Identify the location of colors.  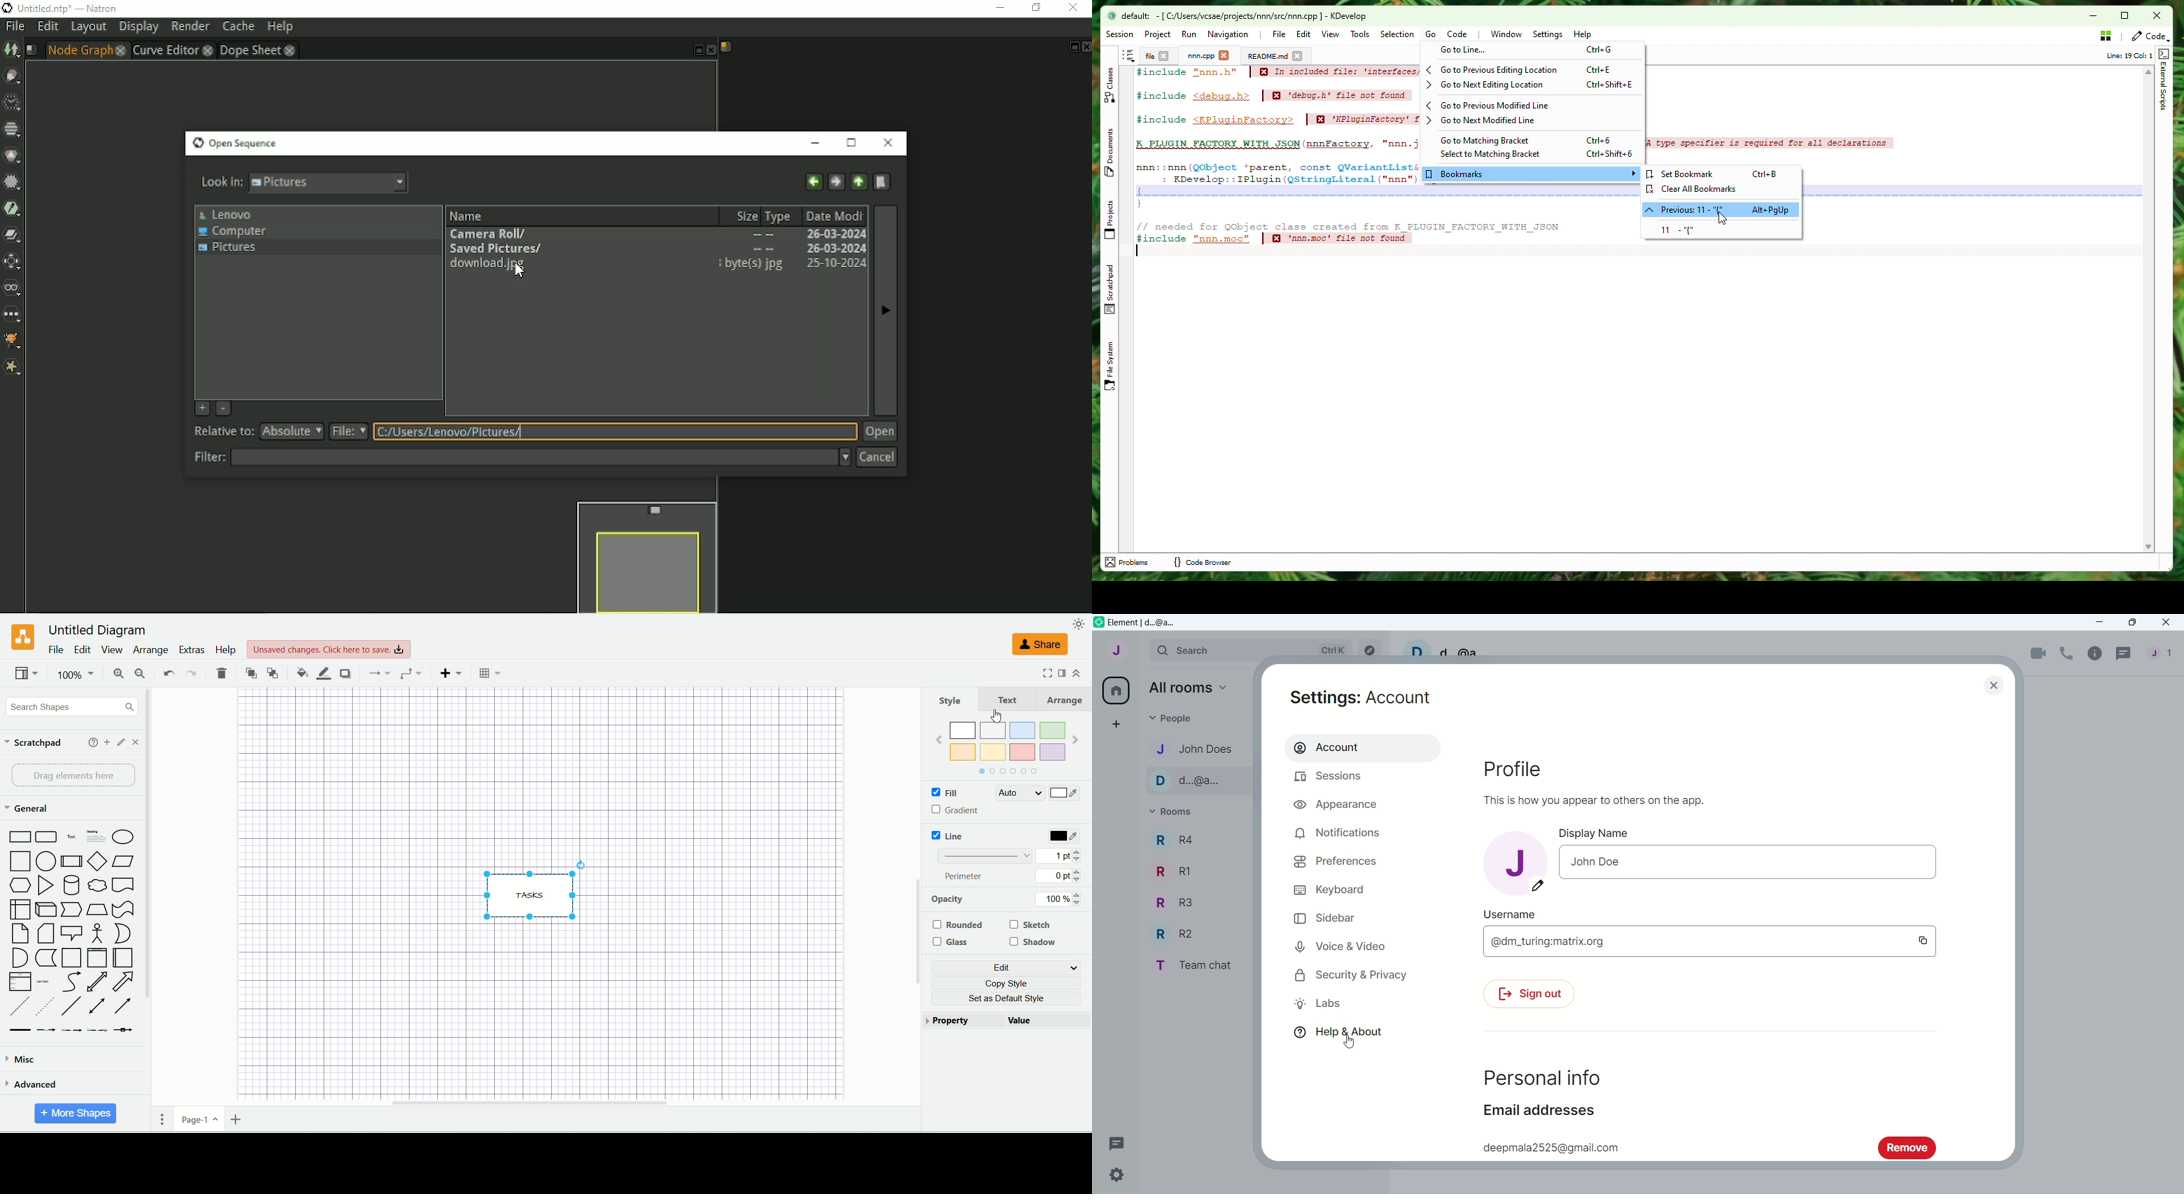
(1012, 748).